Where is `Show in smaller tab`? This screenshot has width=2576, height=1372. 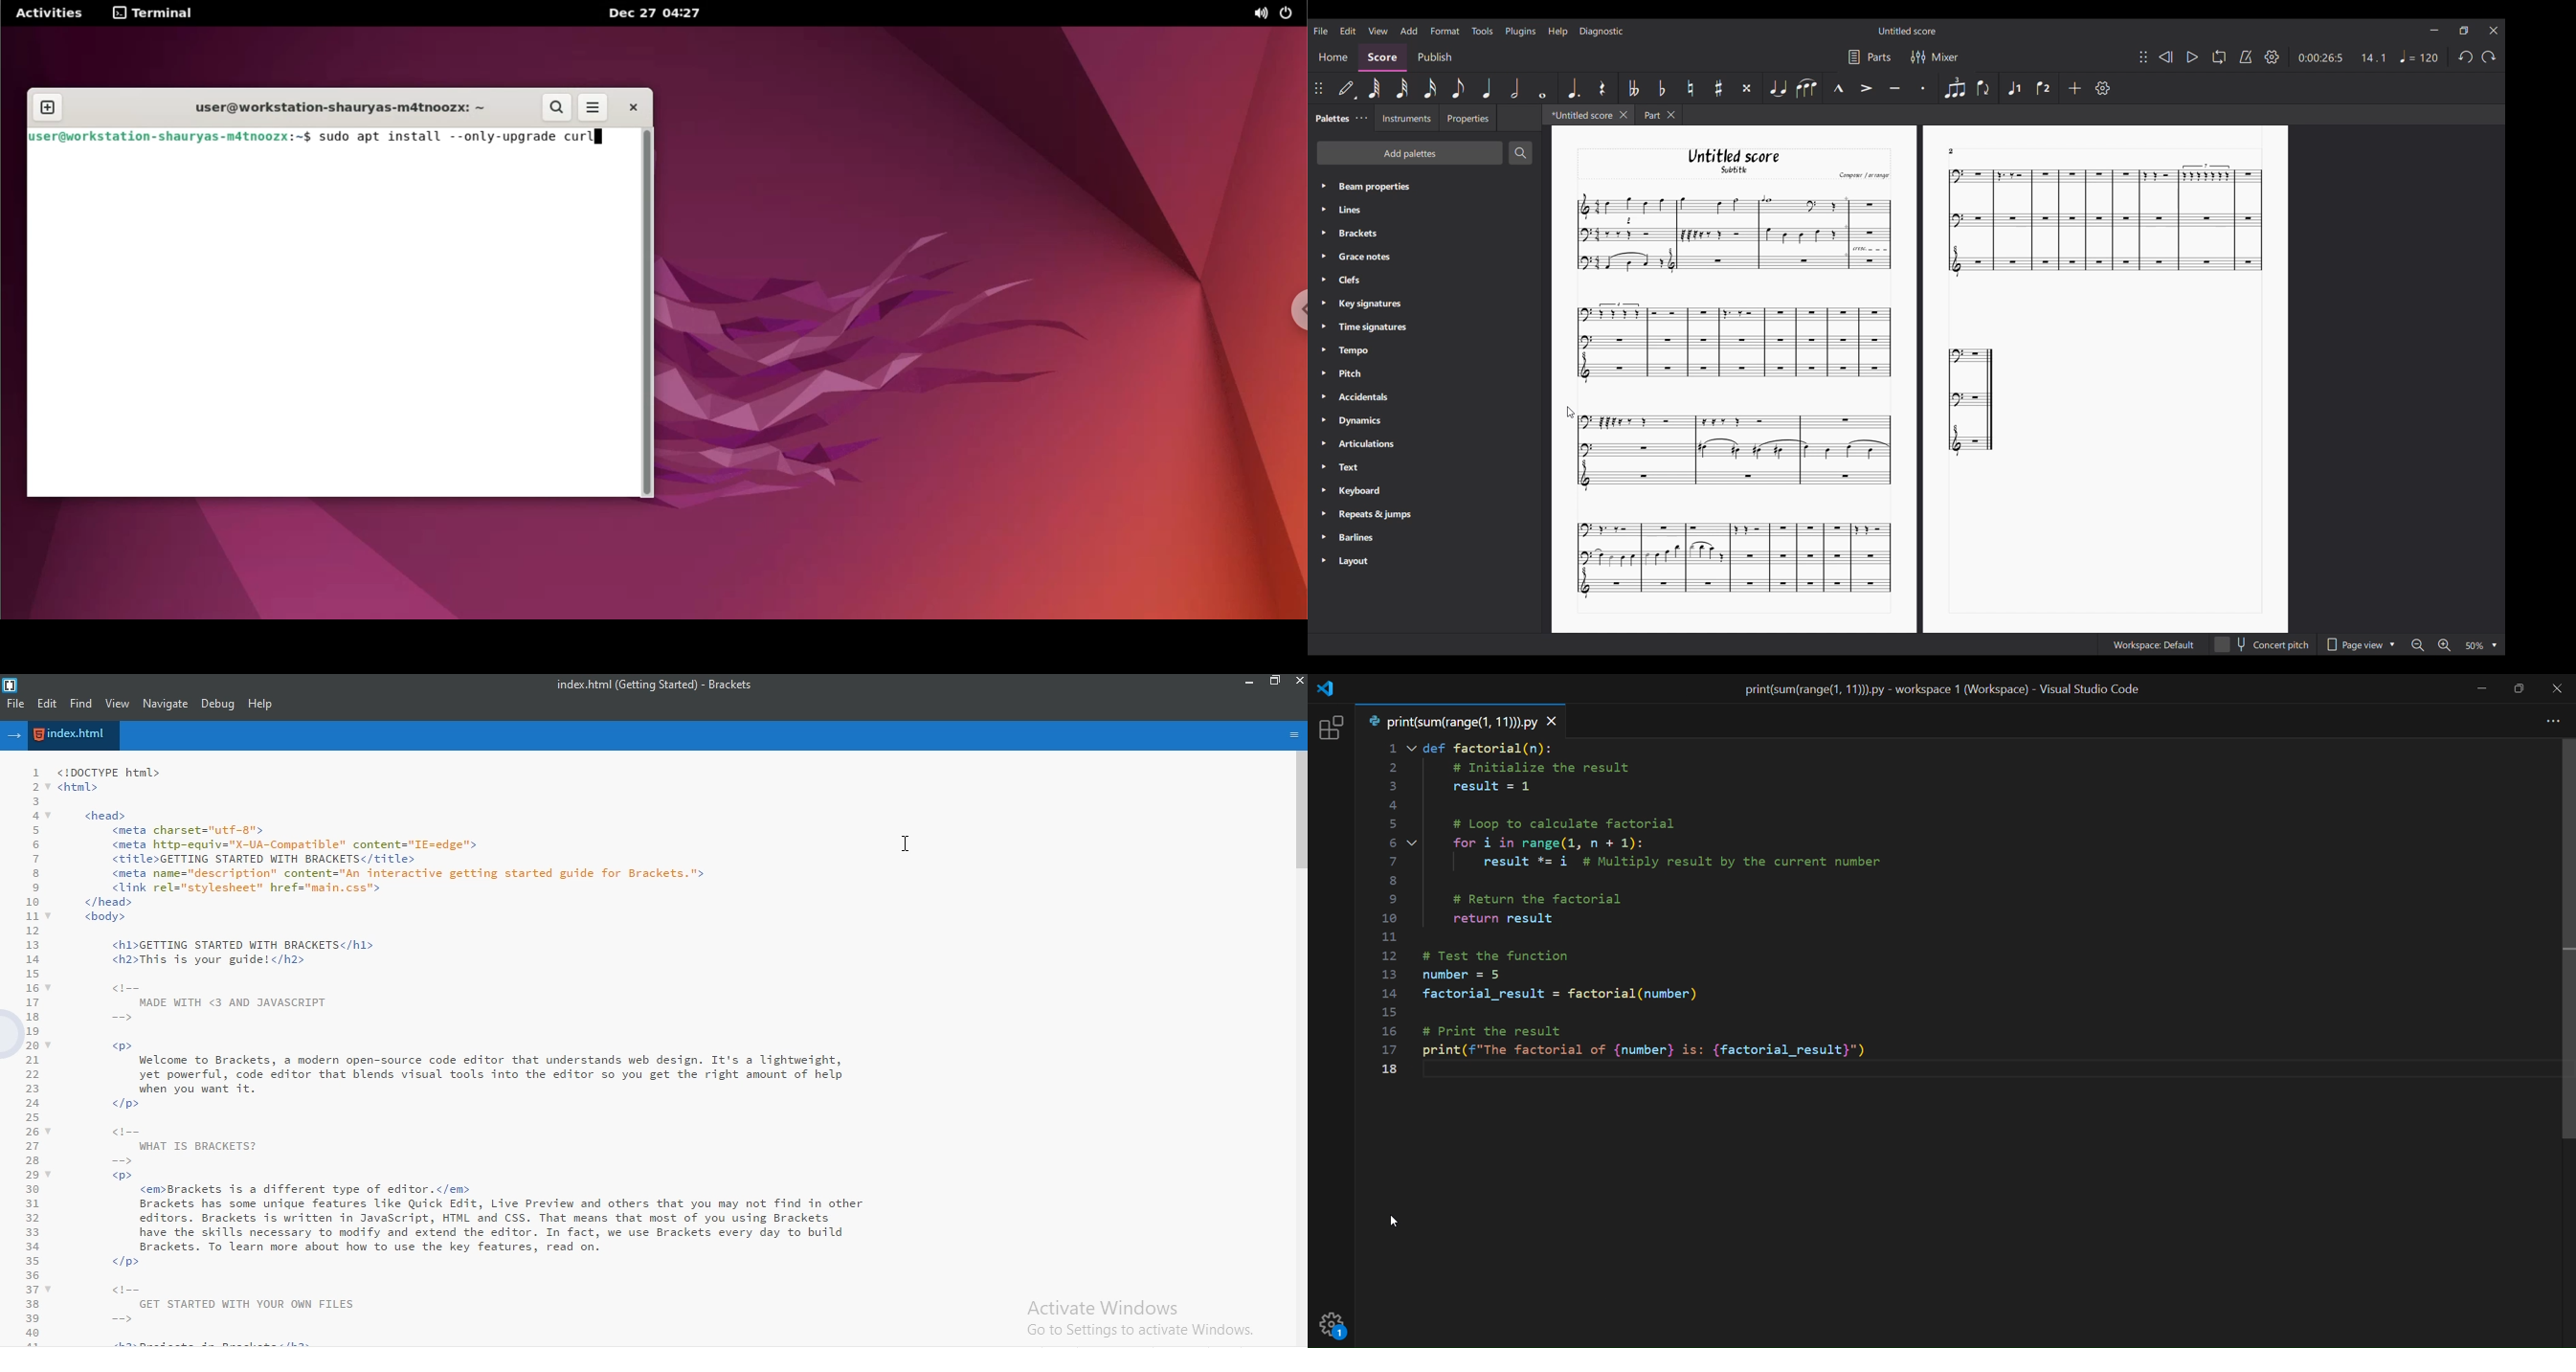
Show in smaller tab is located at coordinates (2464, 31).